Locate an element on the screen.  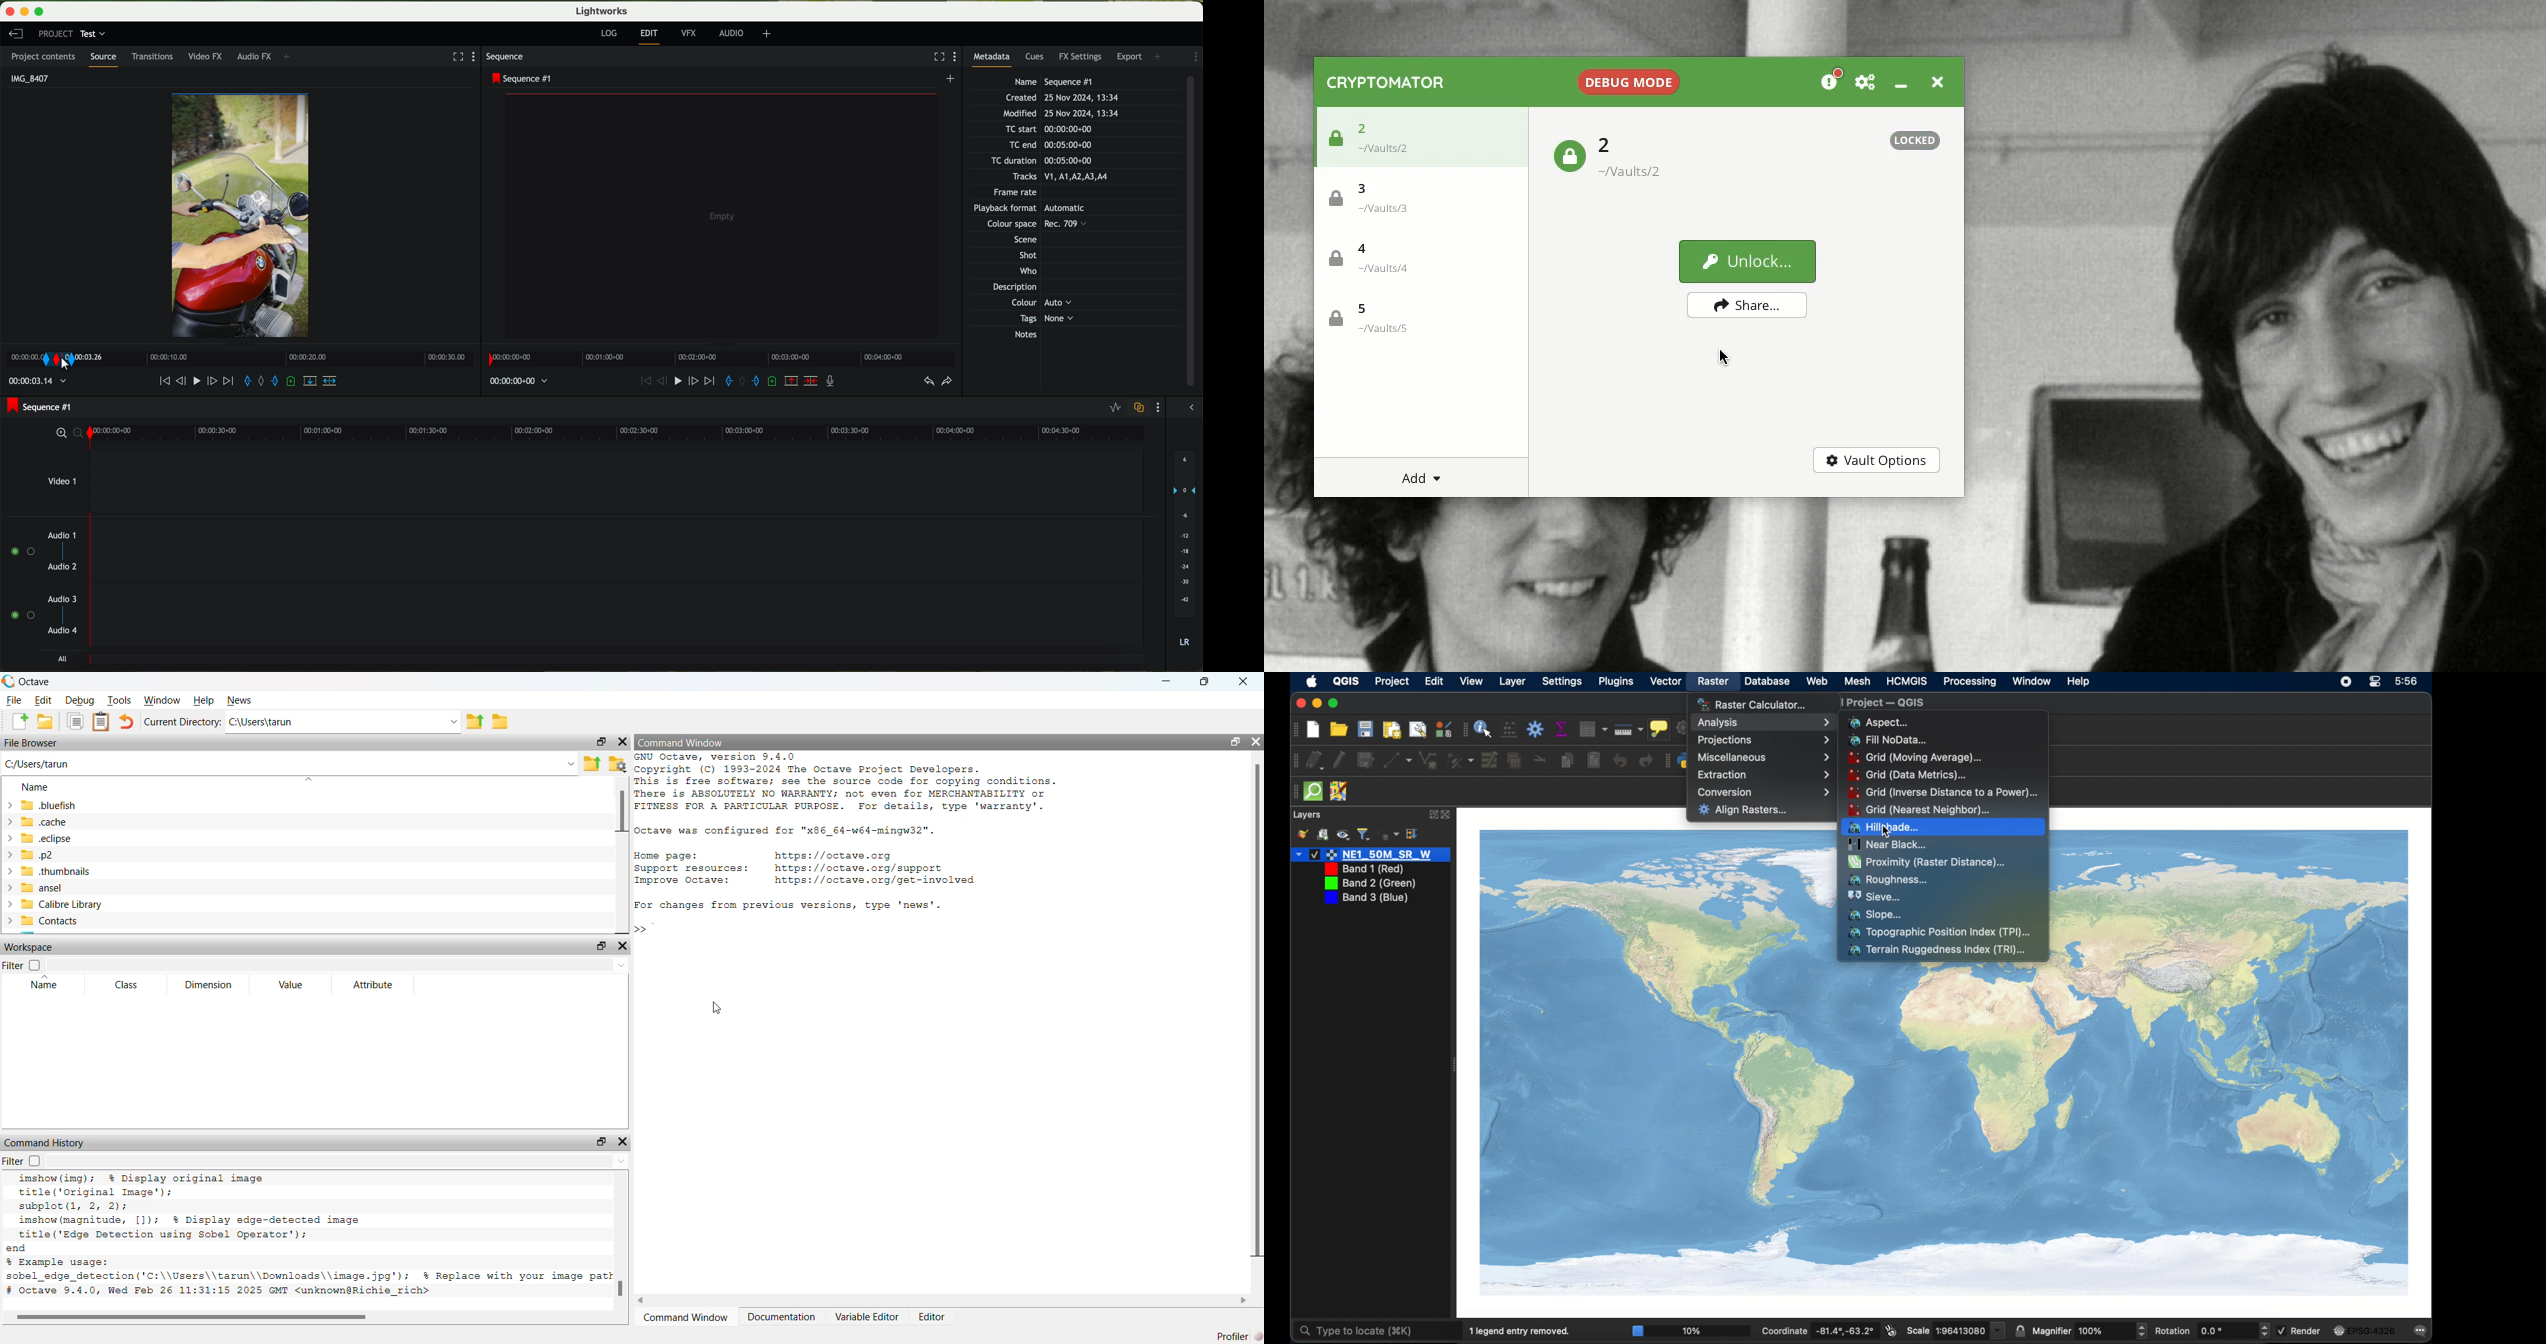
open print layout is located at coordinates (1392, 729).